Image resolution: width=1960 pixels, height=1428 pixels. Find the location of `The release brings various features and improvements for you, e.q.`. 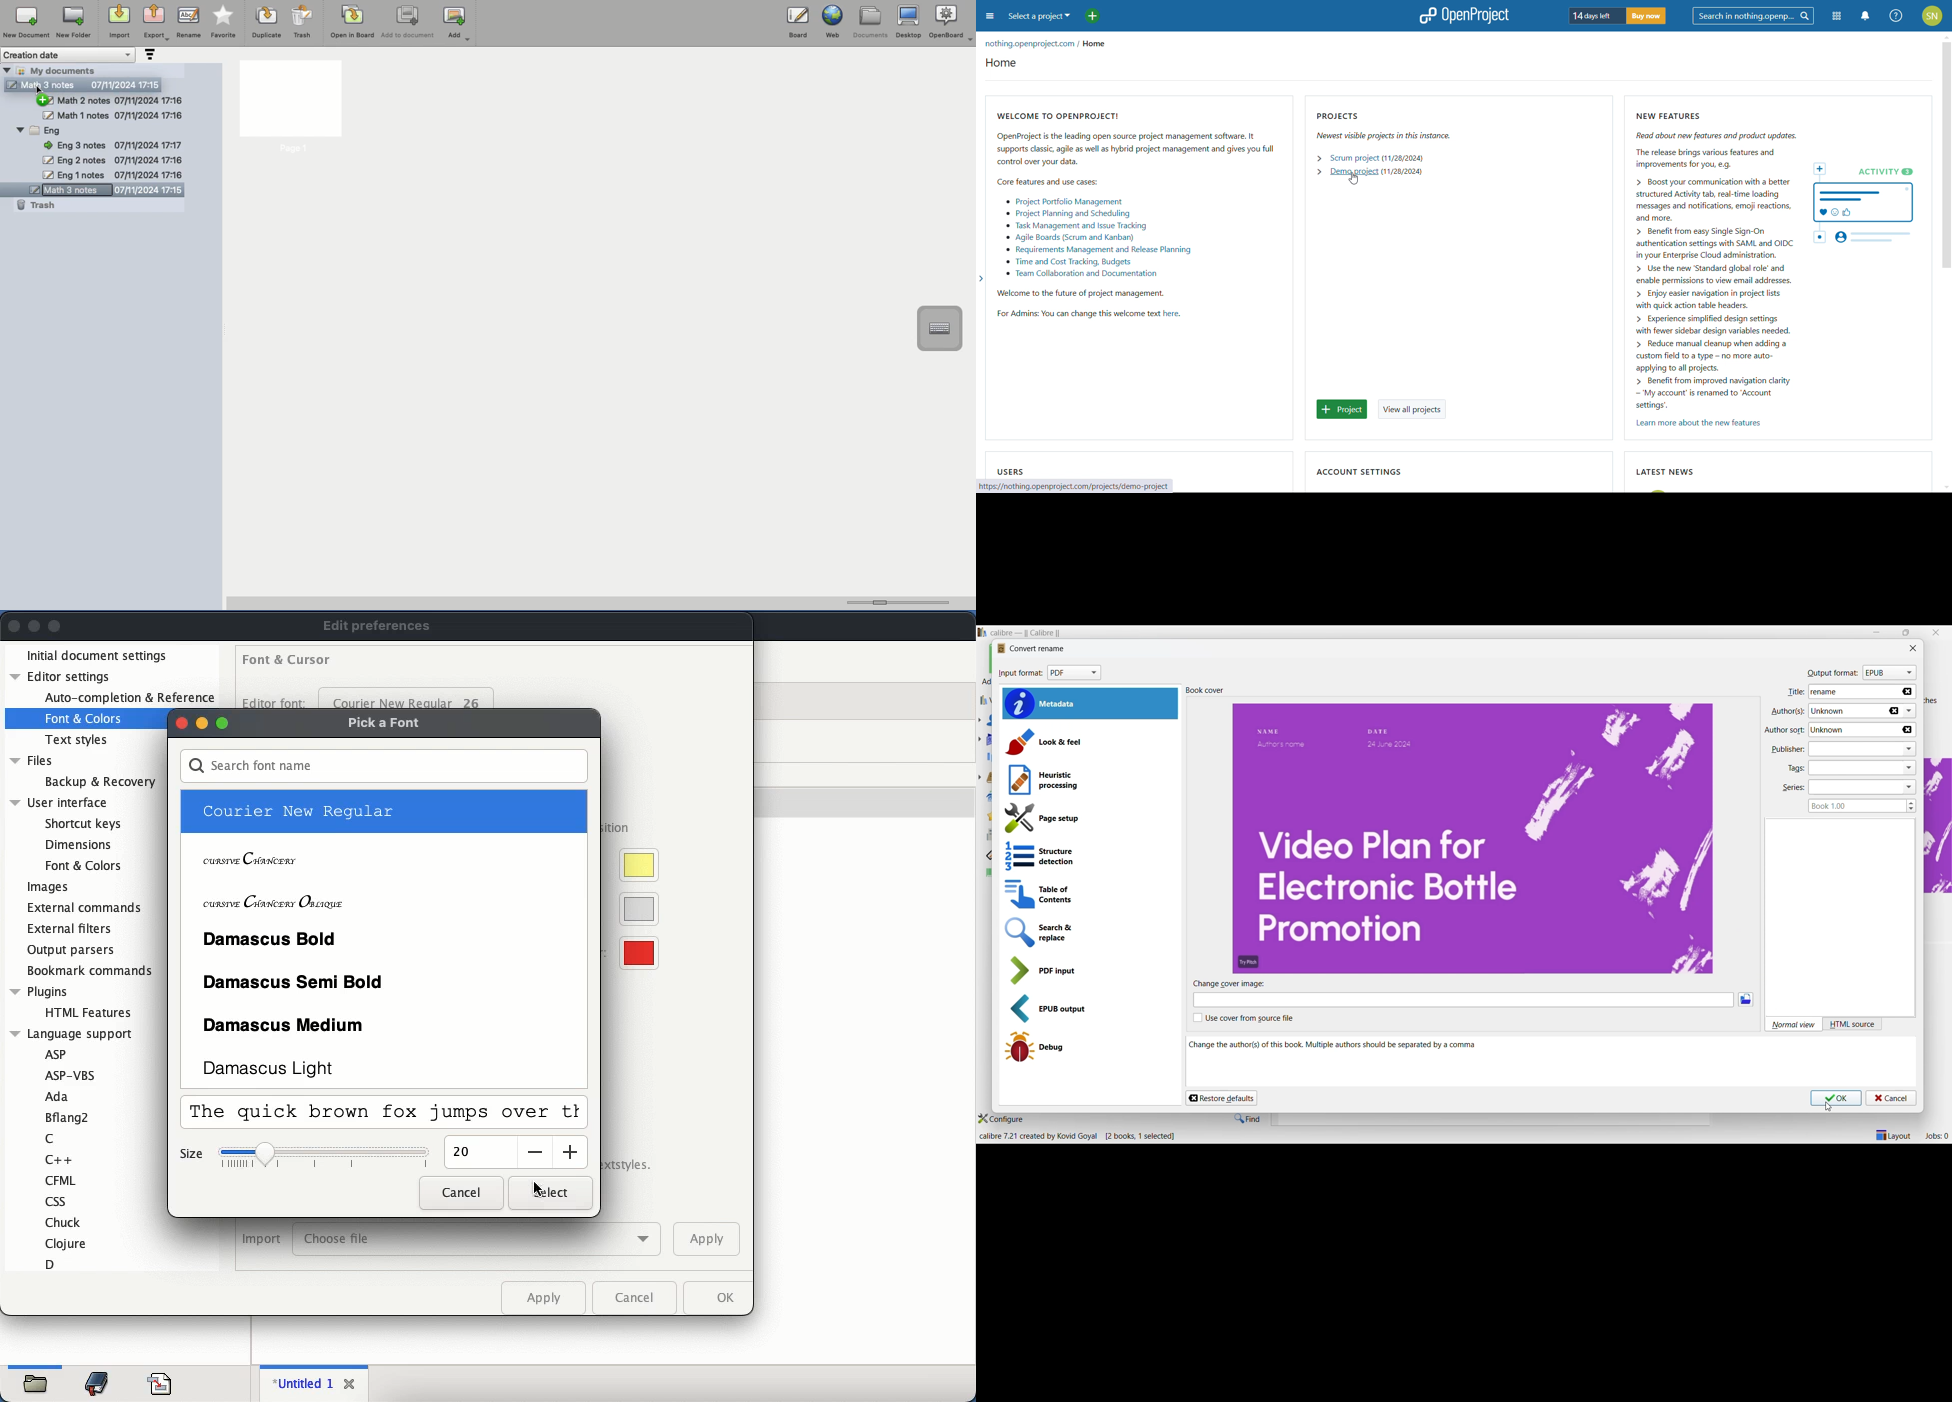

The release brings various features and improvements for you, e.q. is located at coordinates (1707, 159).